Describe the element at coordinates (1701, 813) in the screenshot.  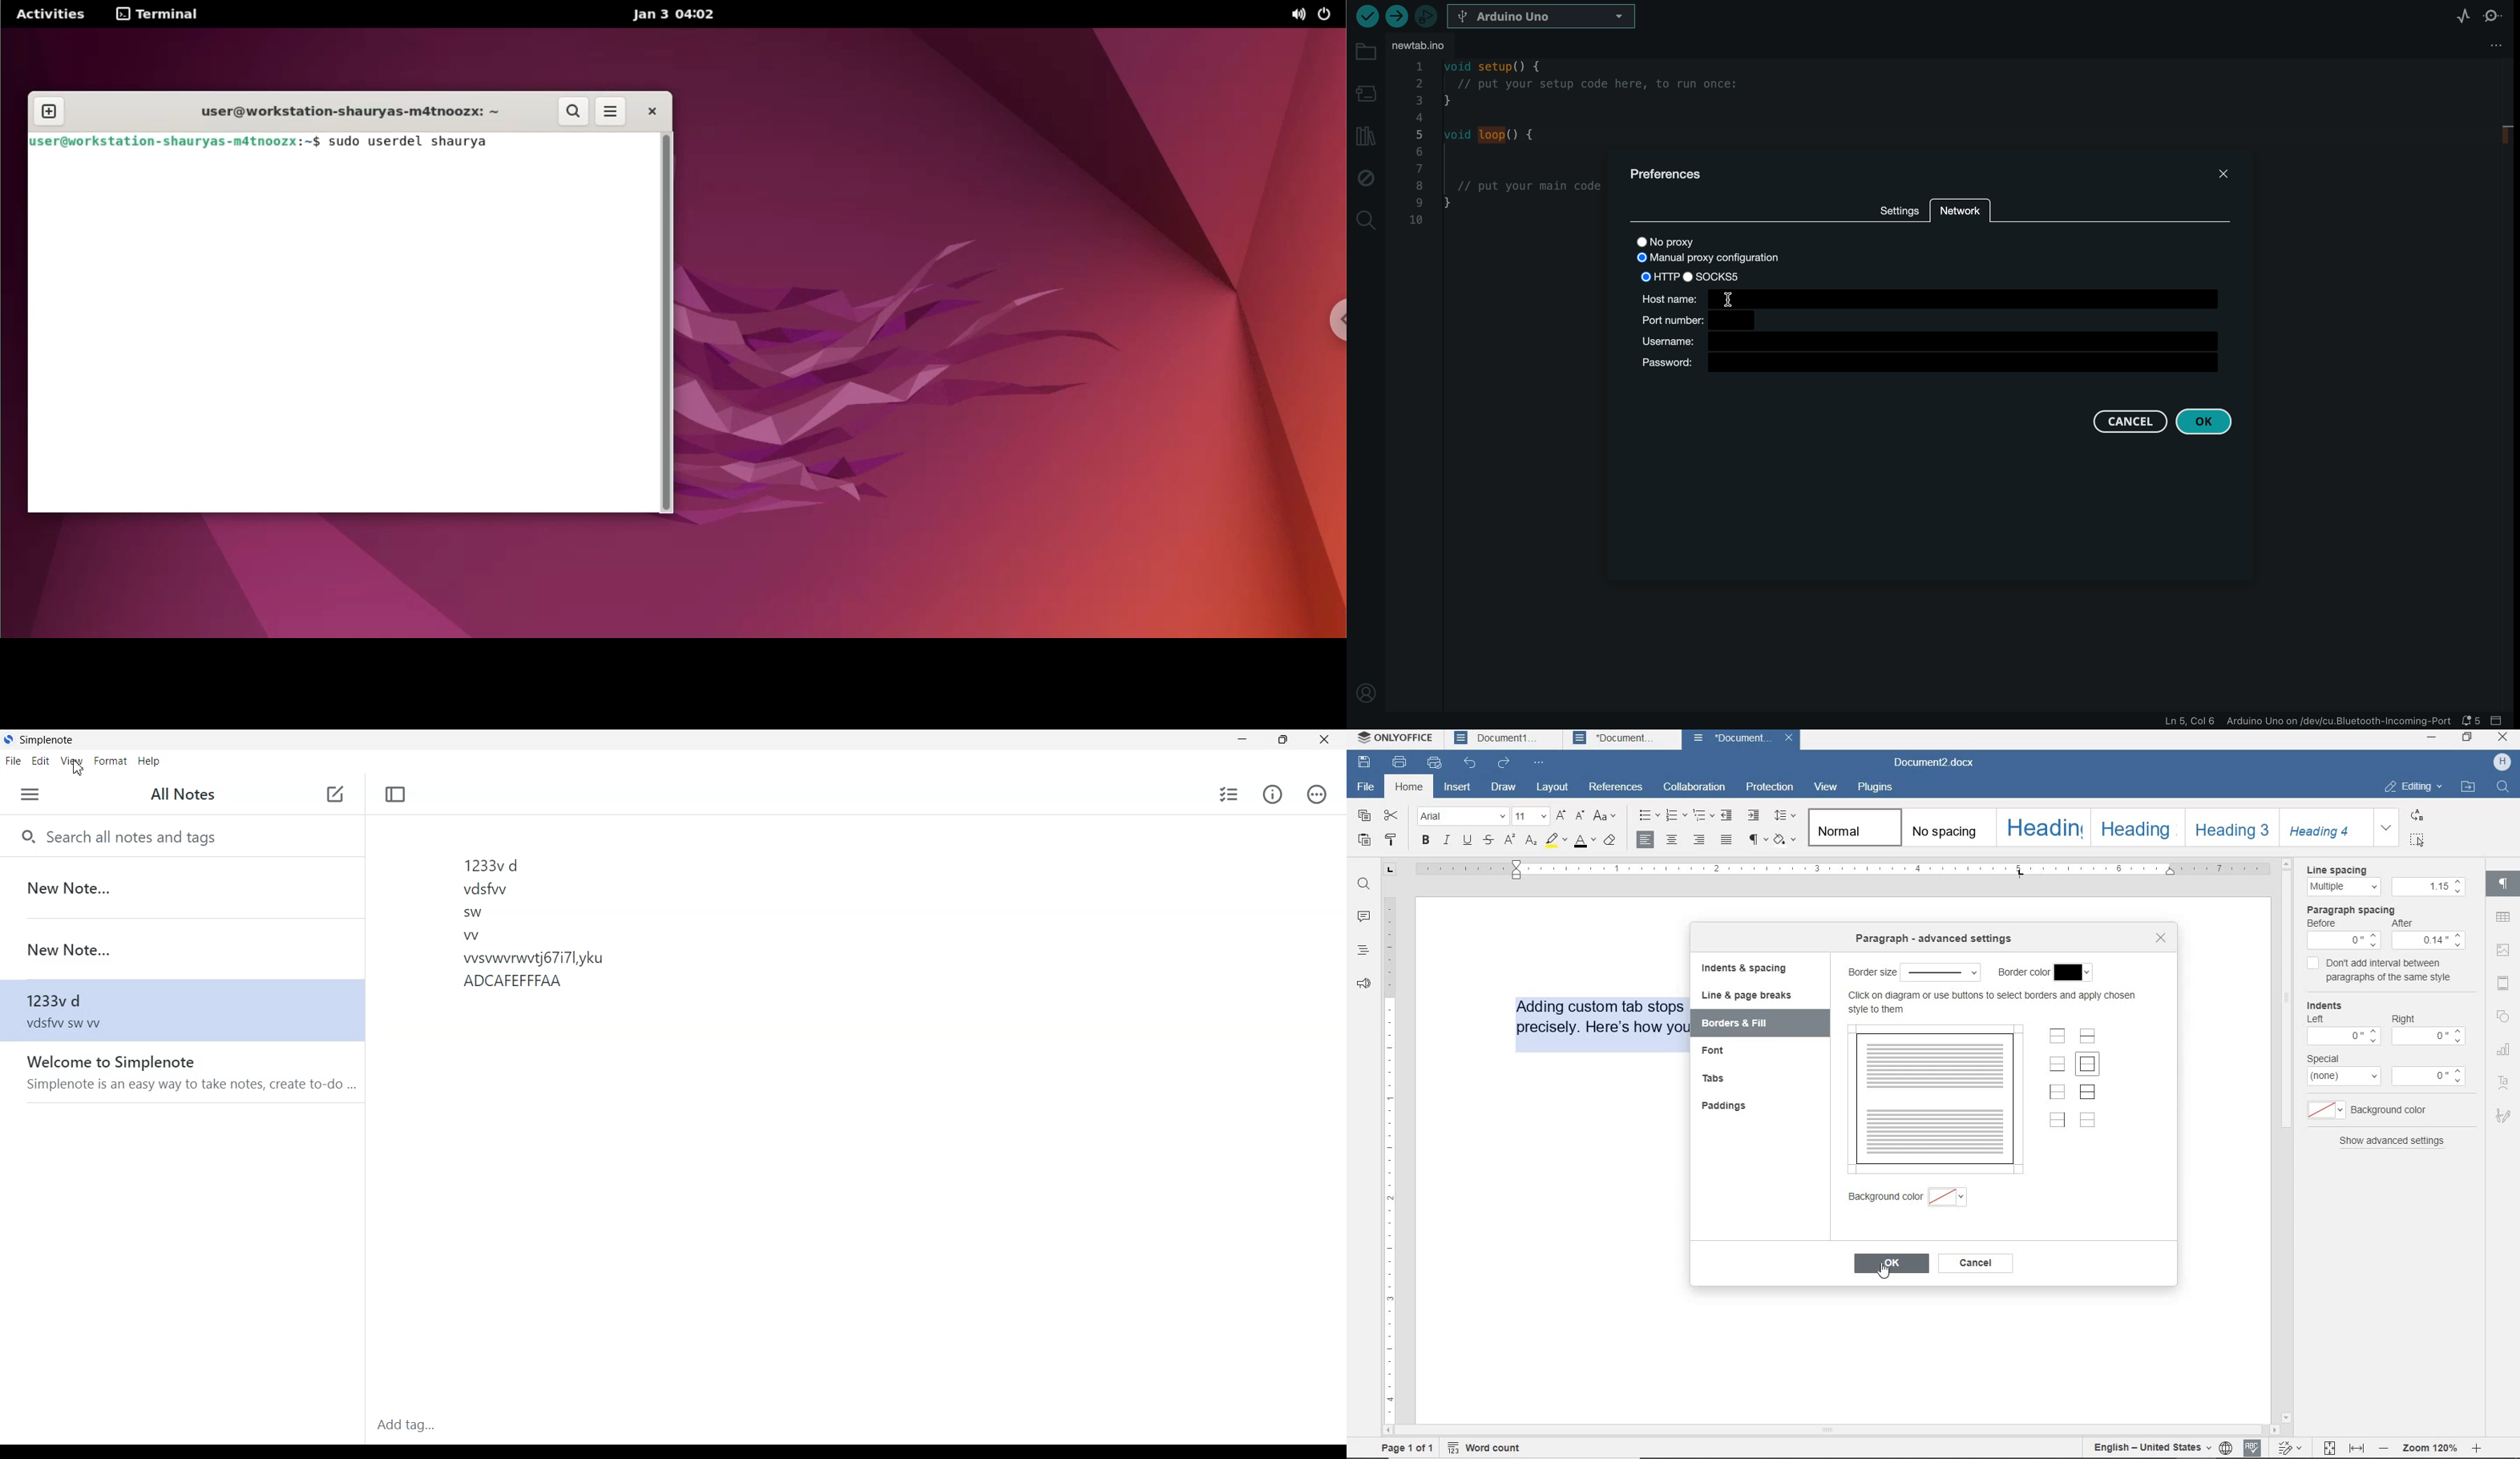
I see `multilevel list` at that location.